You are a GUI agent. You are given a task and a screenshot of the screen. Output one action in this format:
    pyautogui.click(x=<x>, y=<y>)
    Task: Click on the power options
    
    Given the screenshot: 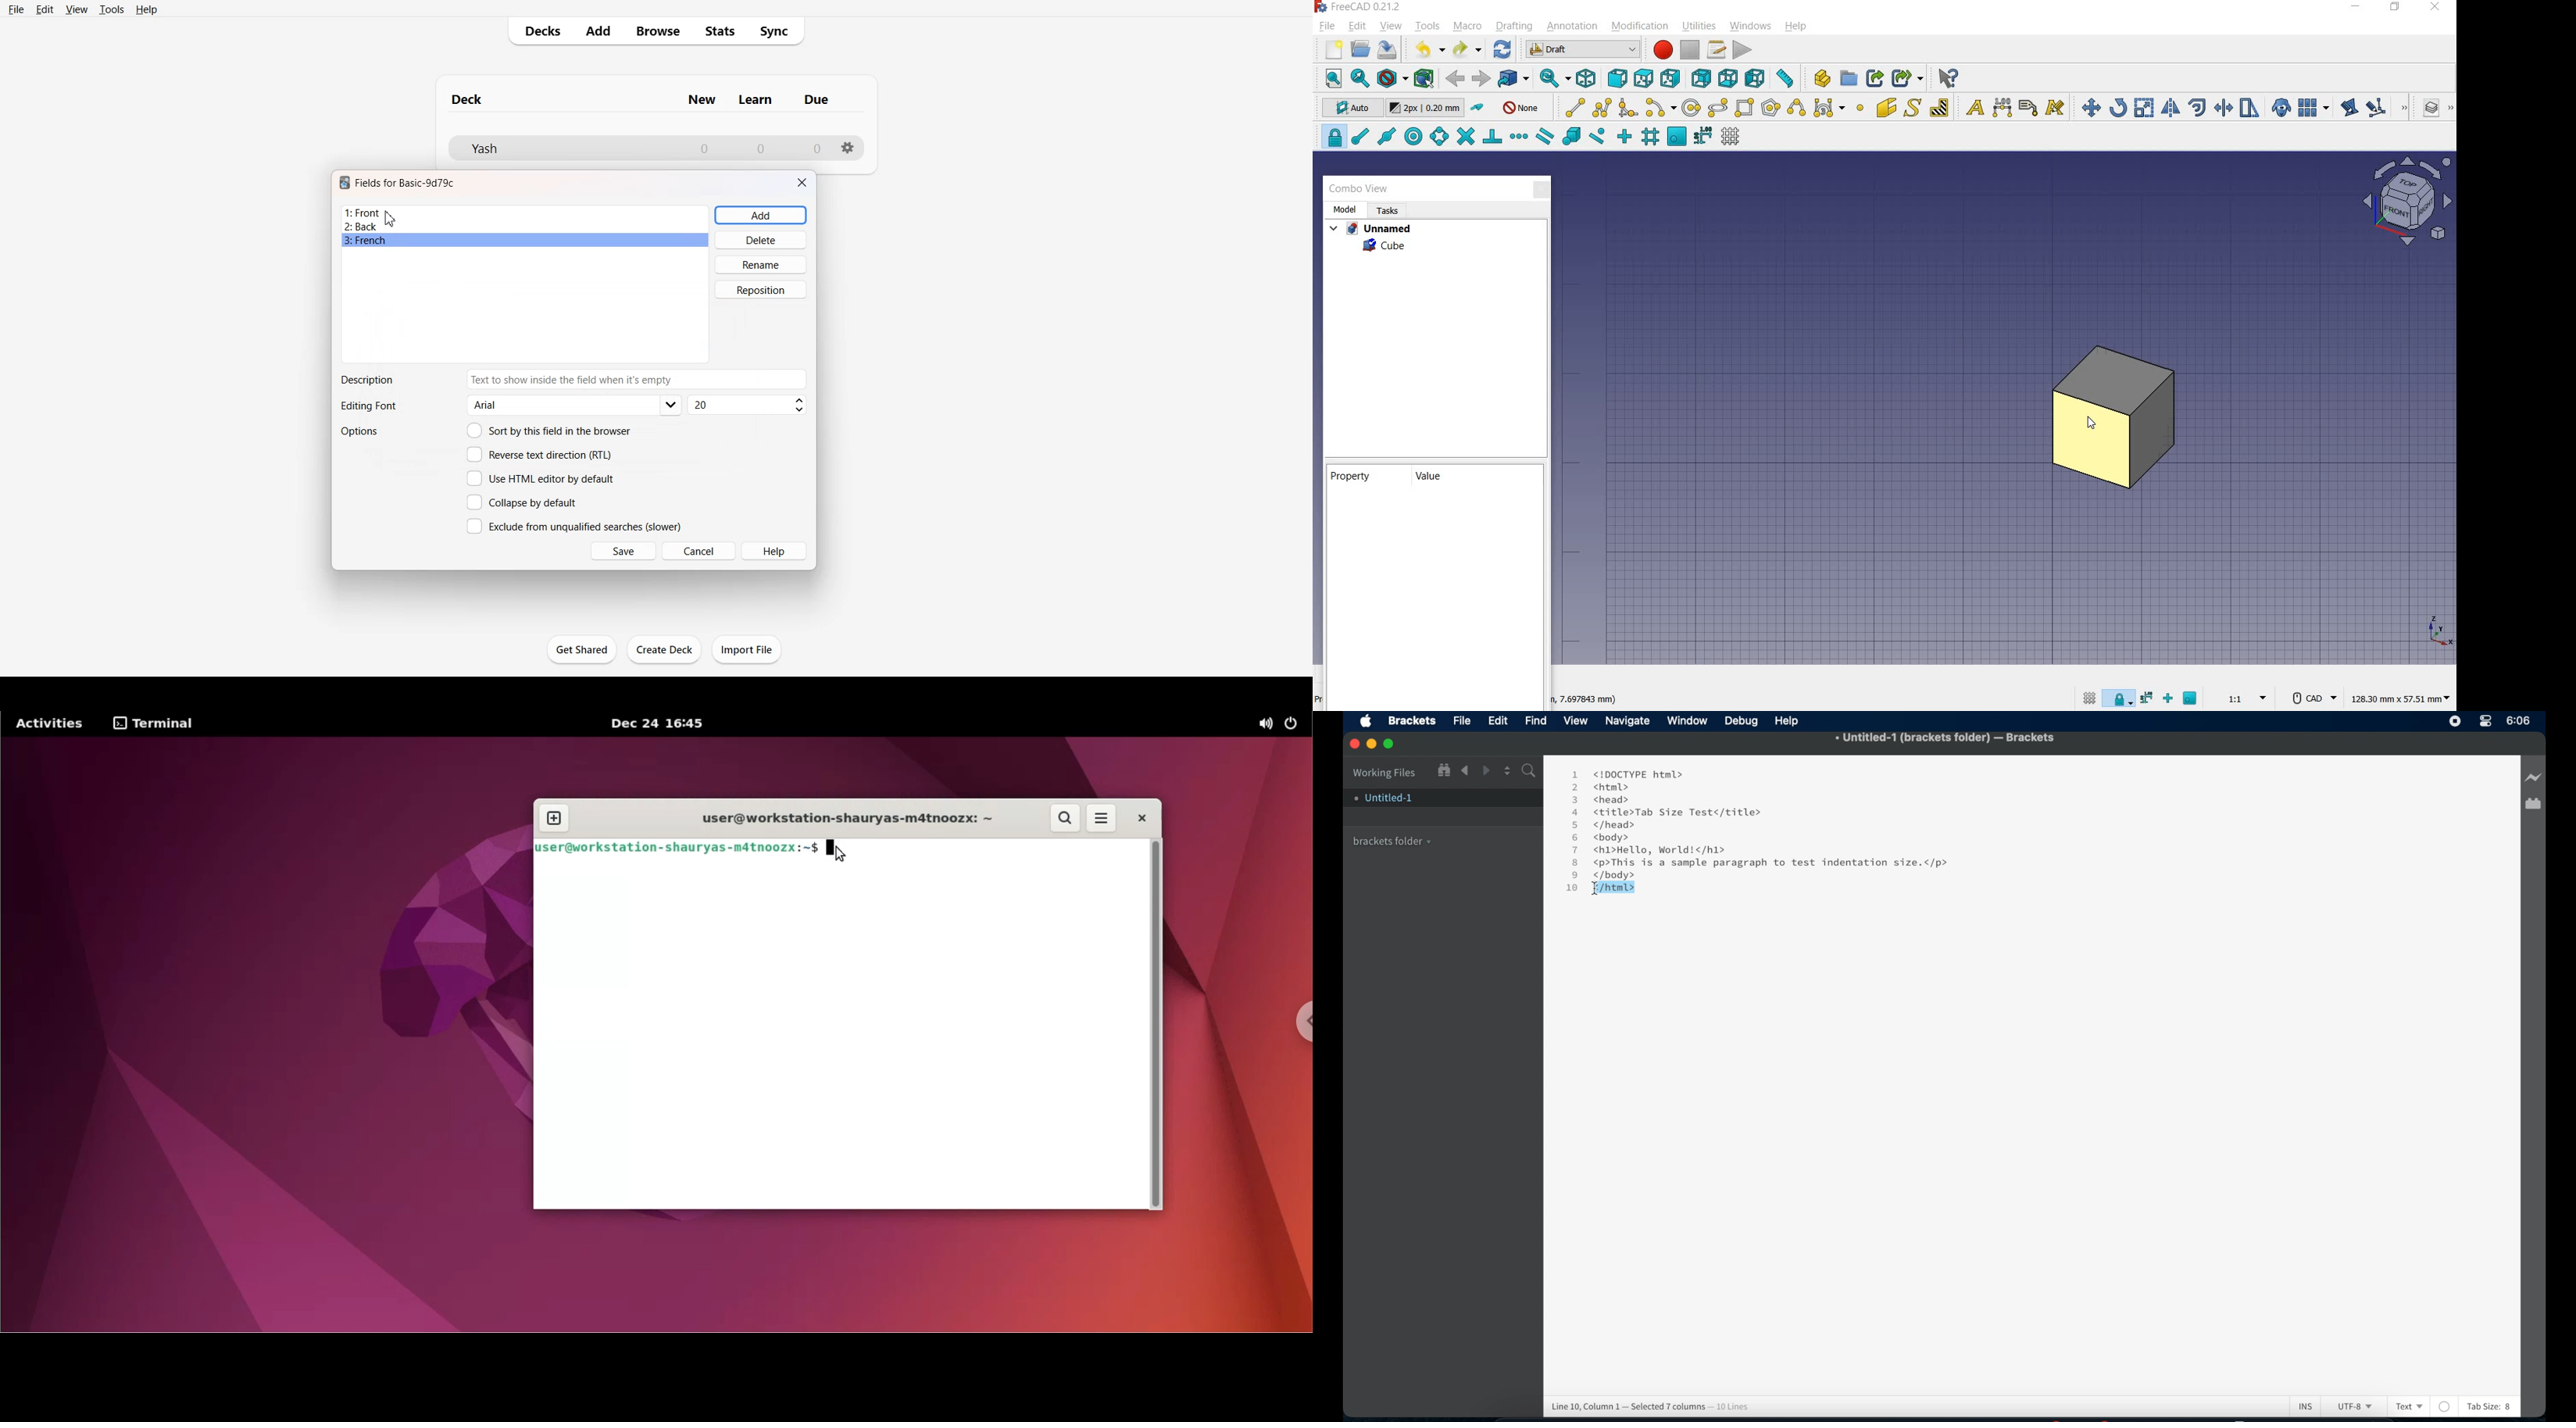 What is the action you would take?
    pyautogui.click(x=1294, y=725)
    